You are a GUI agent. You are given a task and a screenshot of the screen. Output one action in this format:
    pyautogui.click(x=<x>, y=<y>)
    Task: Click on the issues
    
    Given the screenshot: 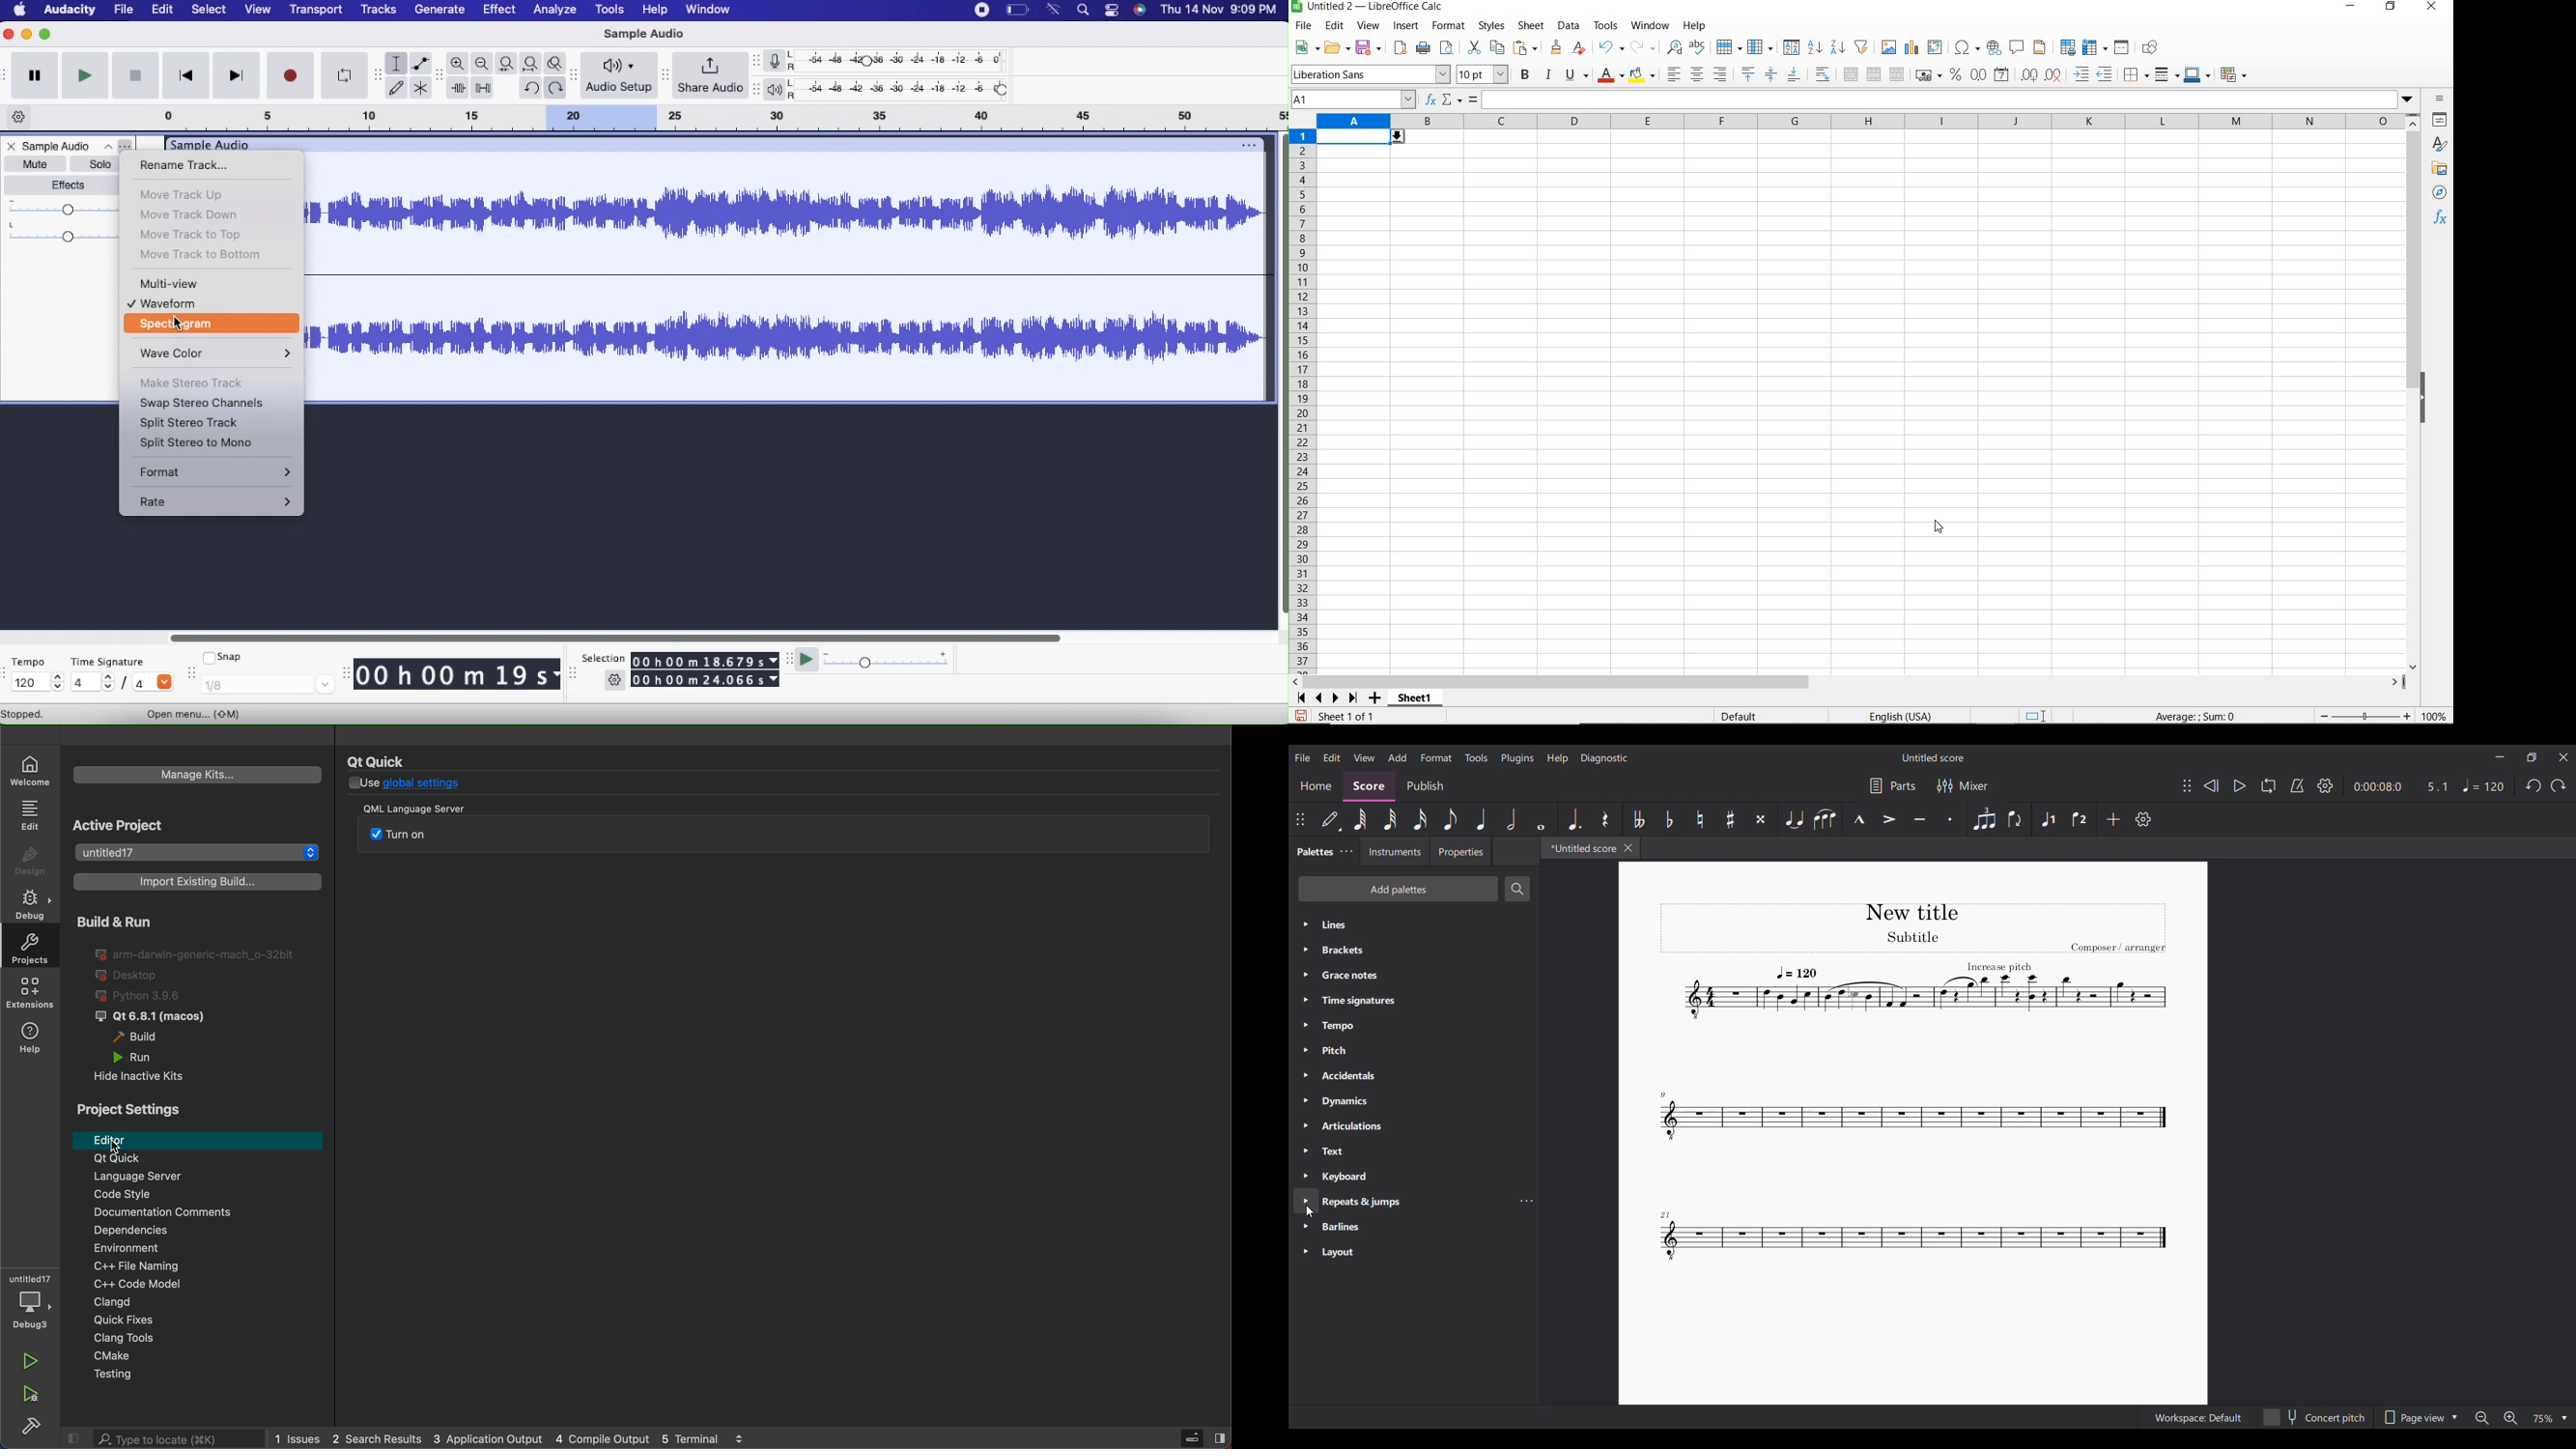 What is the action you would take?
    pyautogui.click(x=299, y=1441)
    